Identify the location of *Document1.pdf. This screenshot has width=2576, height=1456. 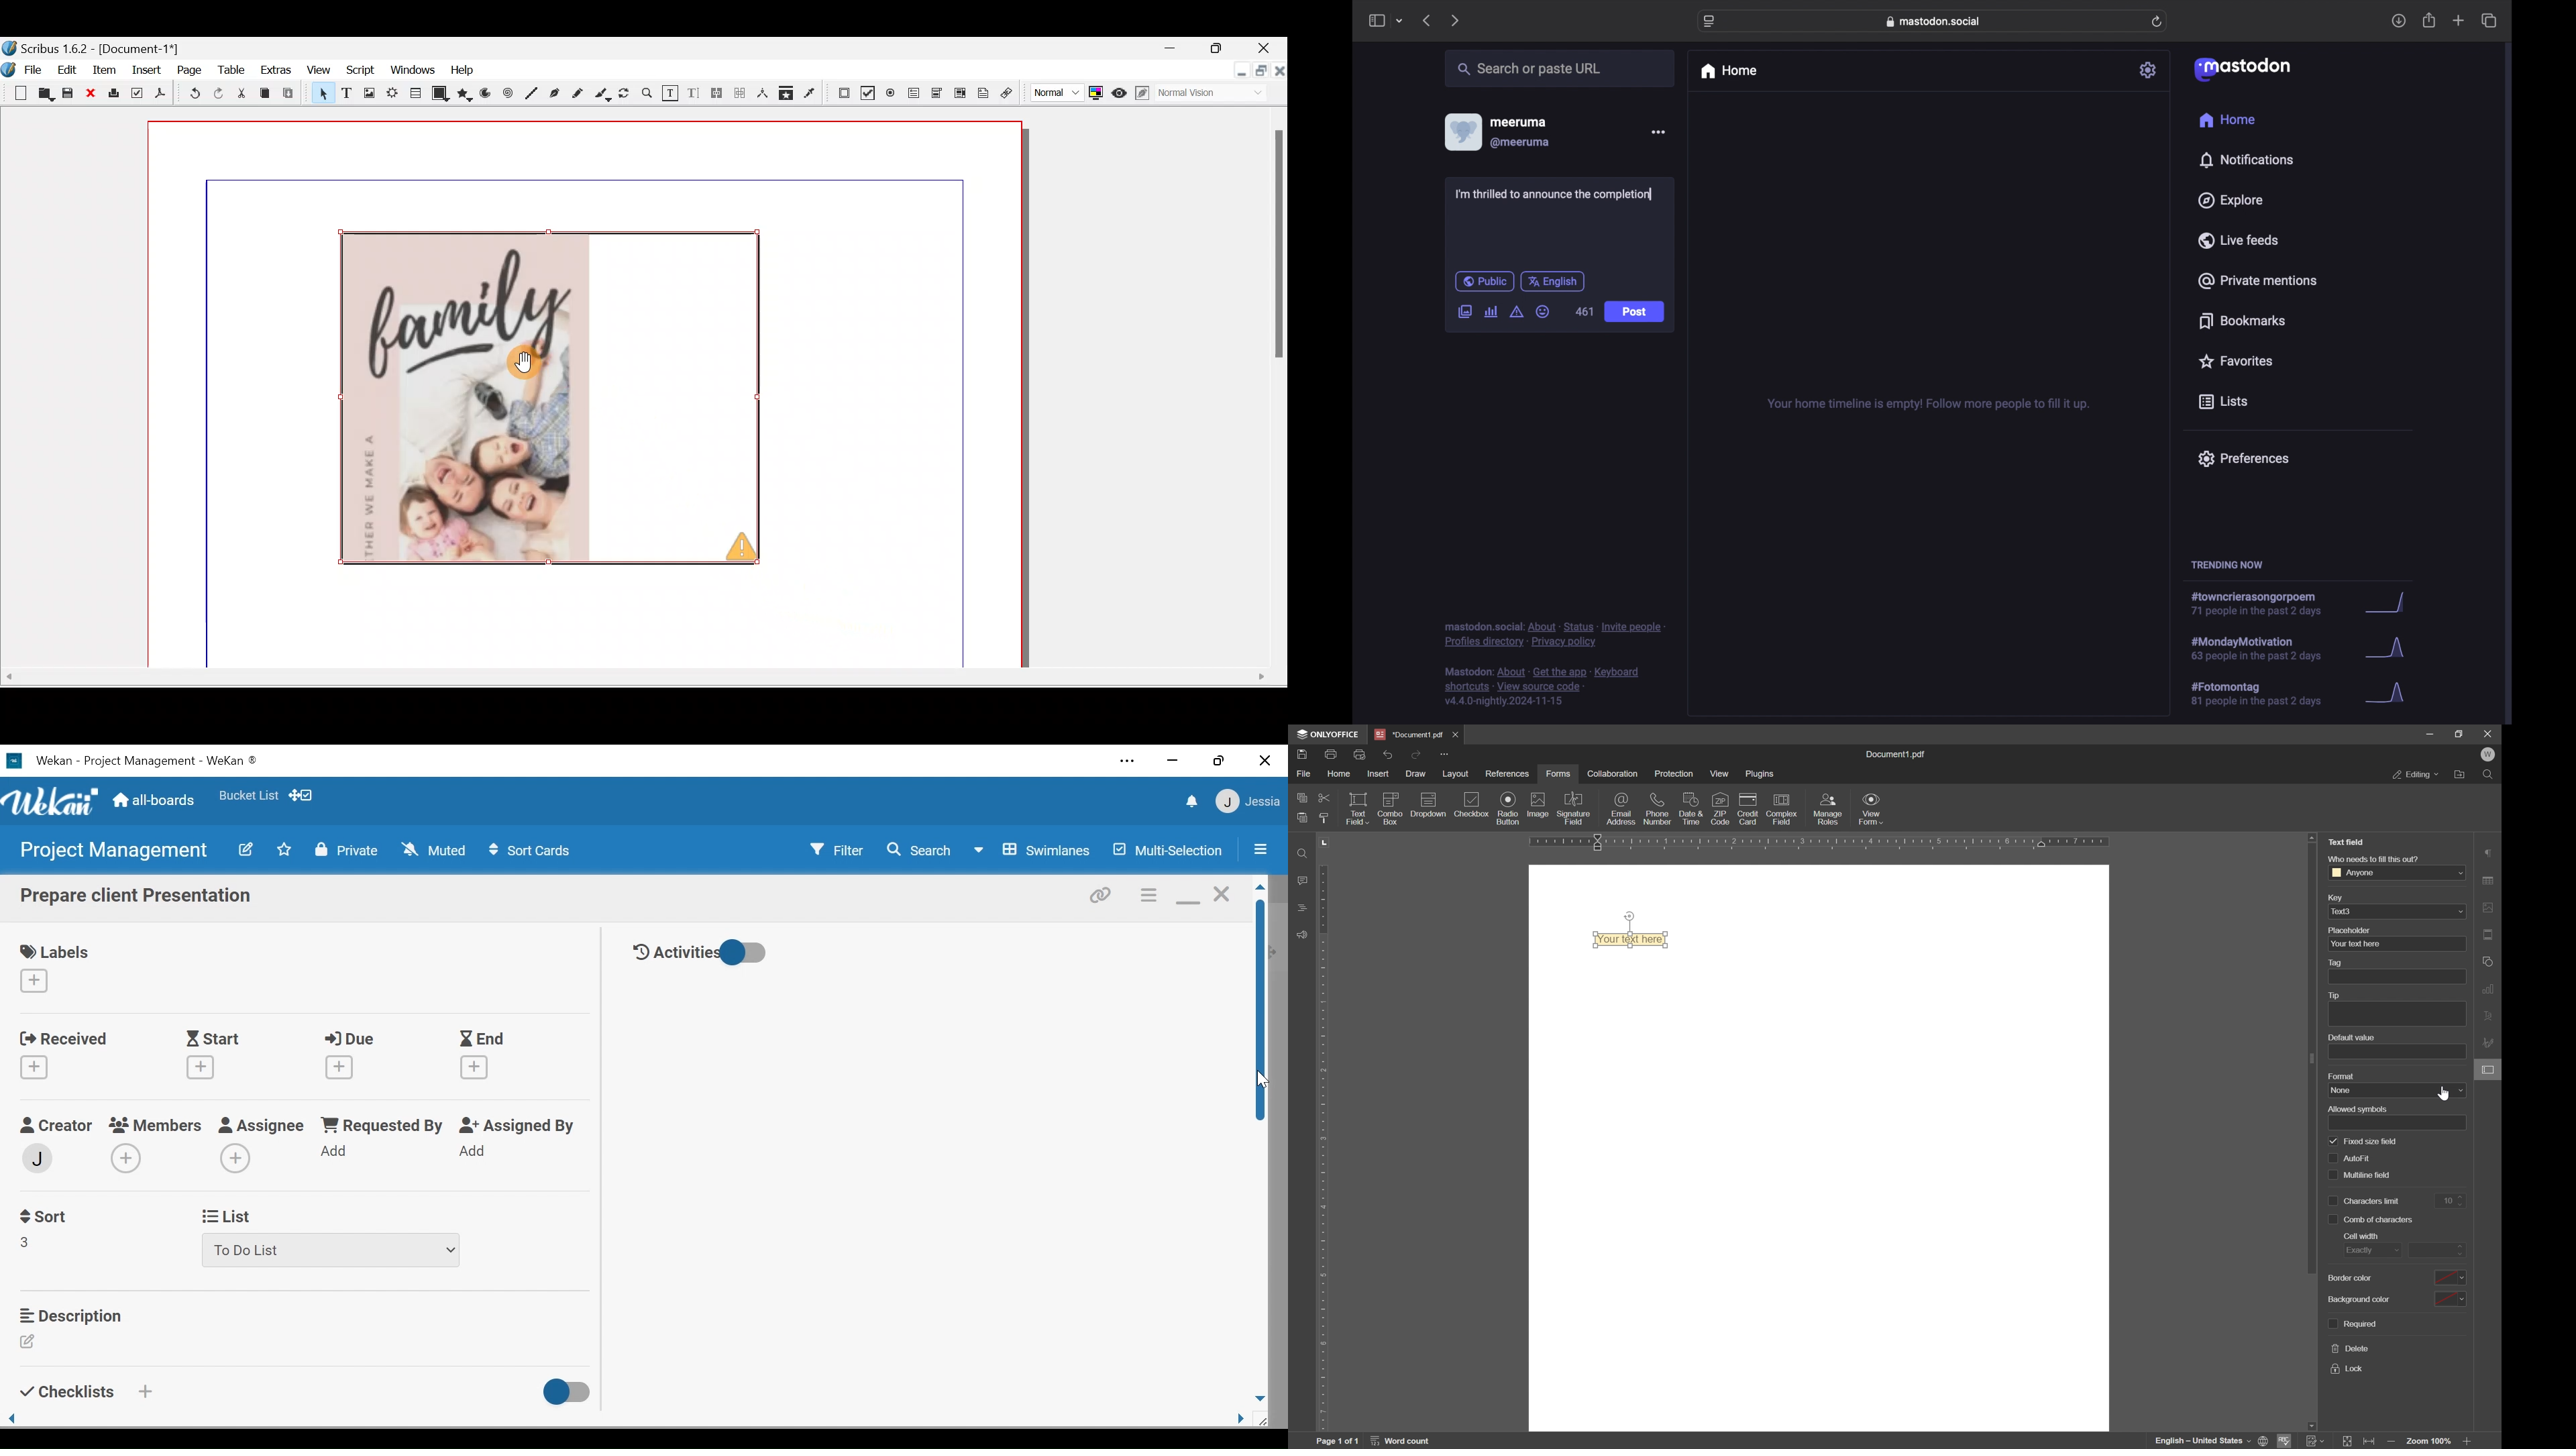
(1409, 734).